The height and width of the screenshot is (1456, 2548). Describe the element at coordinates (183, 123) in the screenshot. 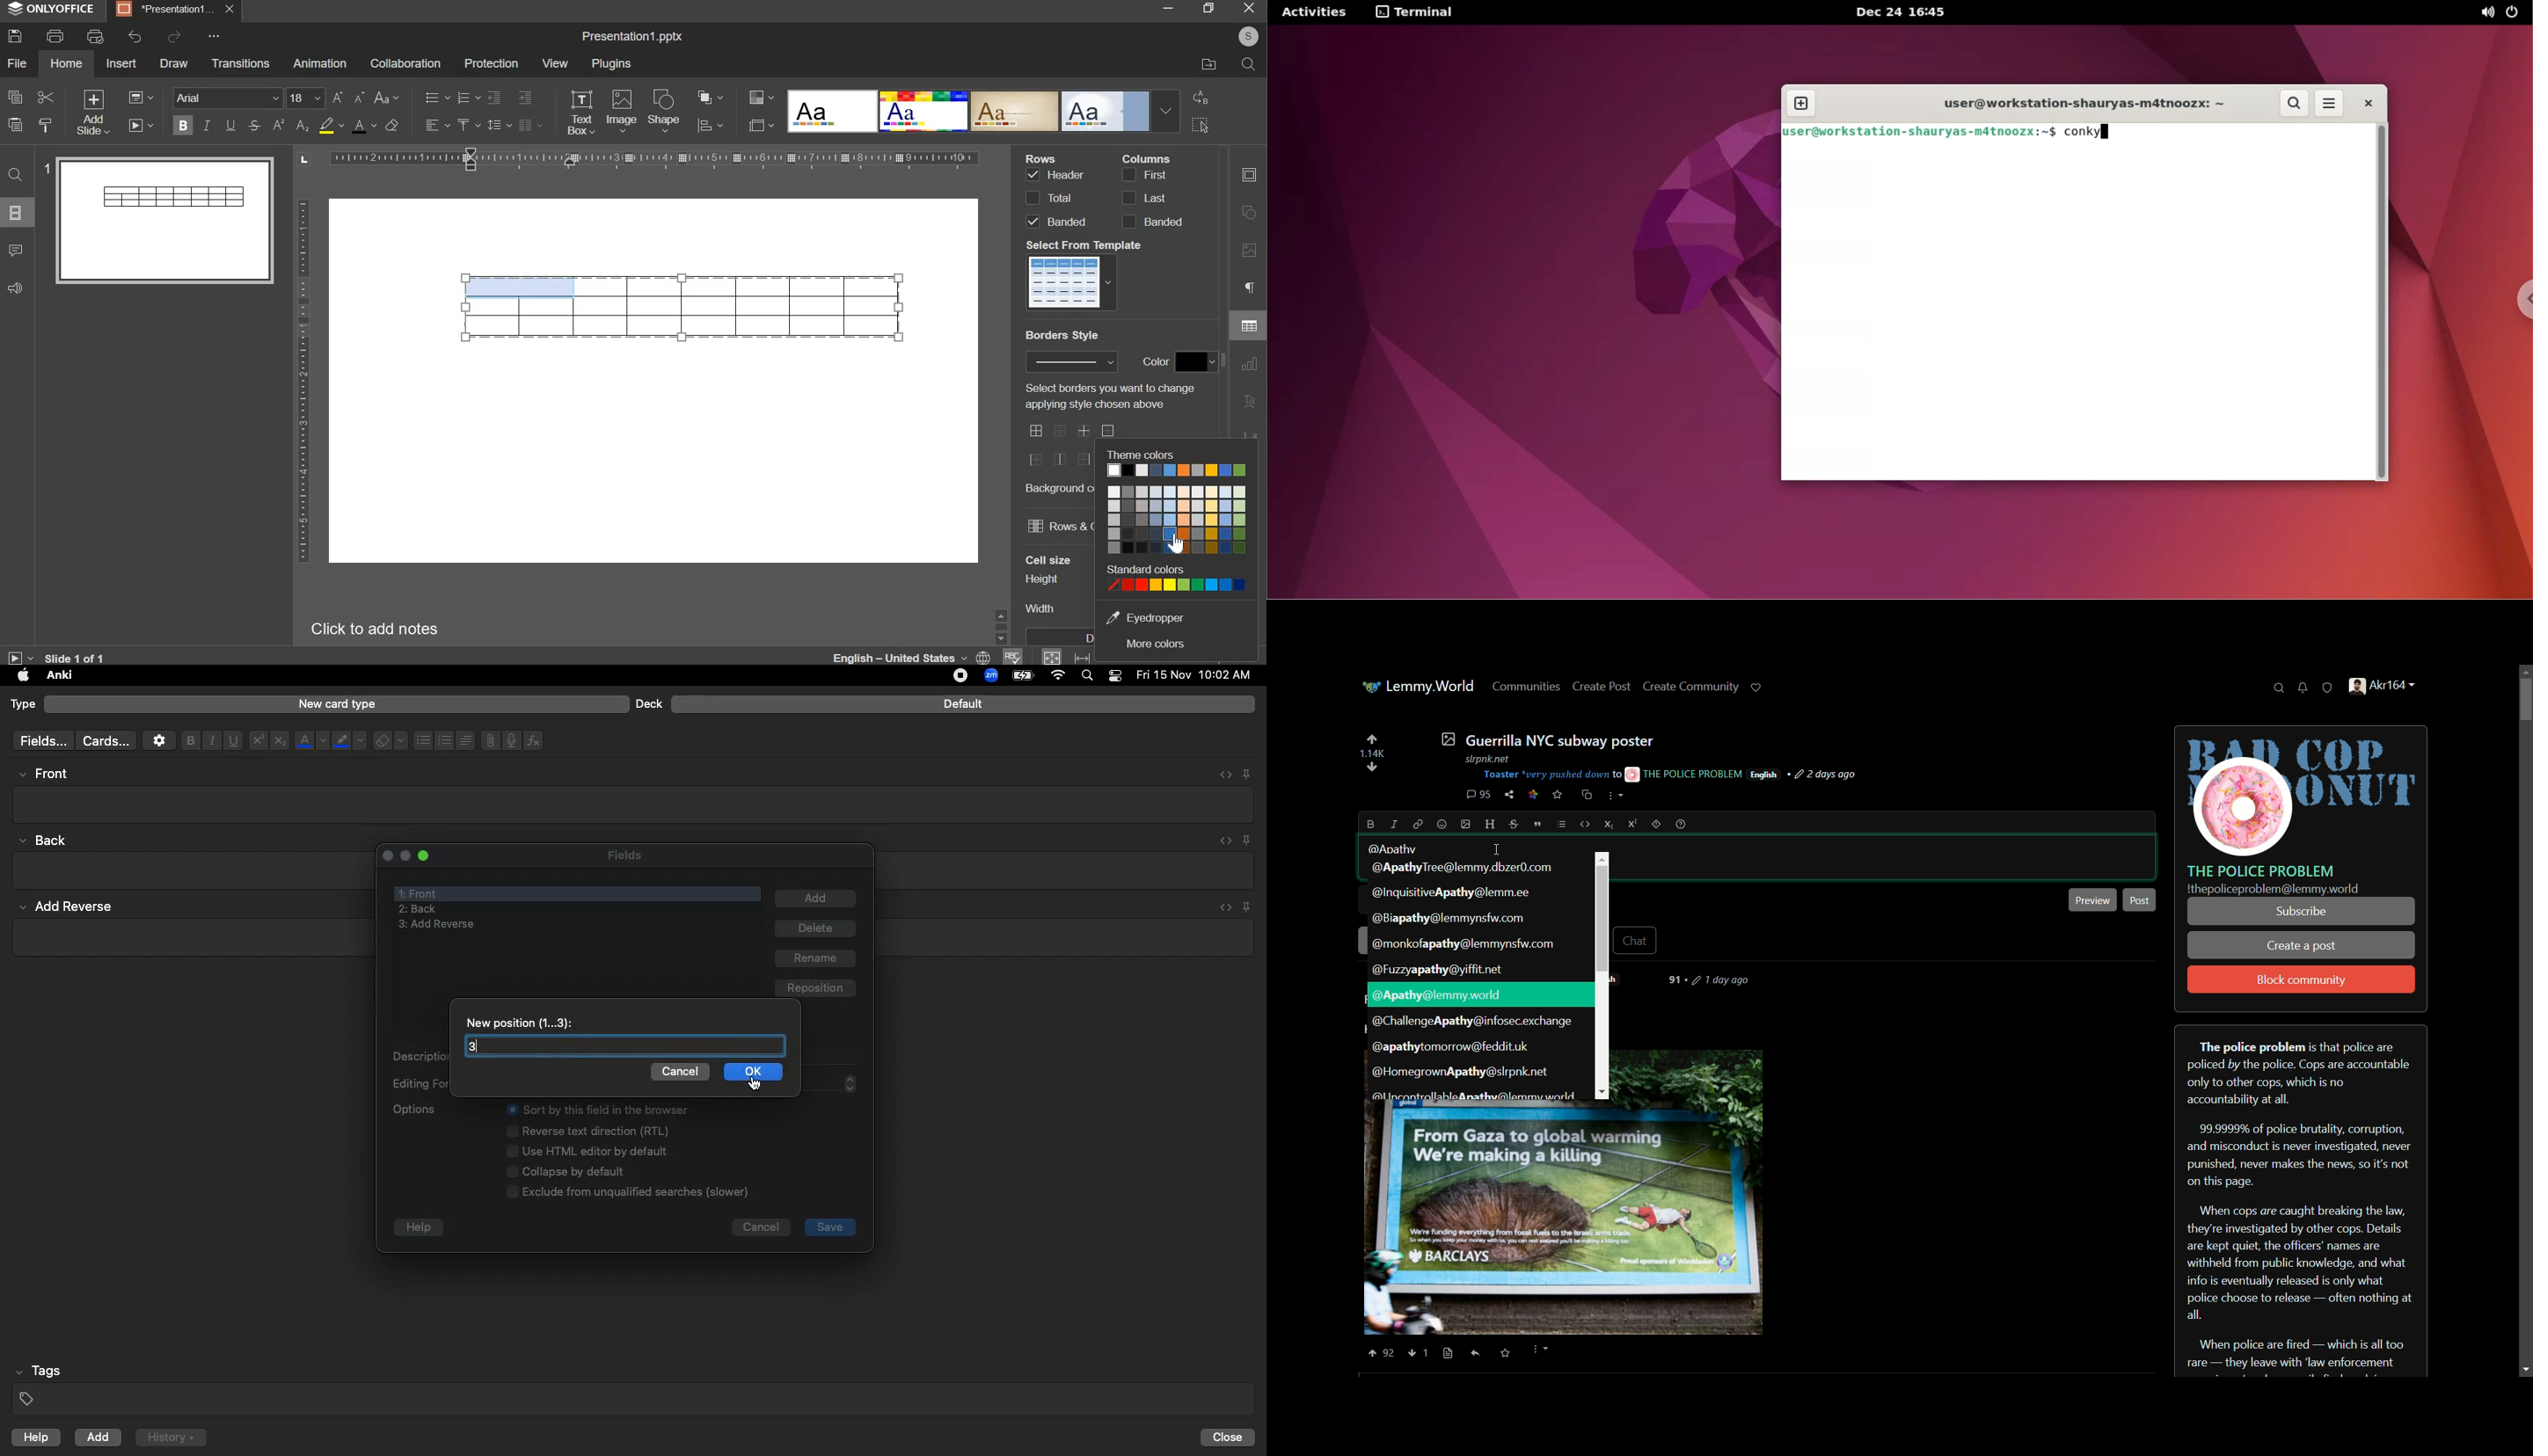

I see `bold` at that location.